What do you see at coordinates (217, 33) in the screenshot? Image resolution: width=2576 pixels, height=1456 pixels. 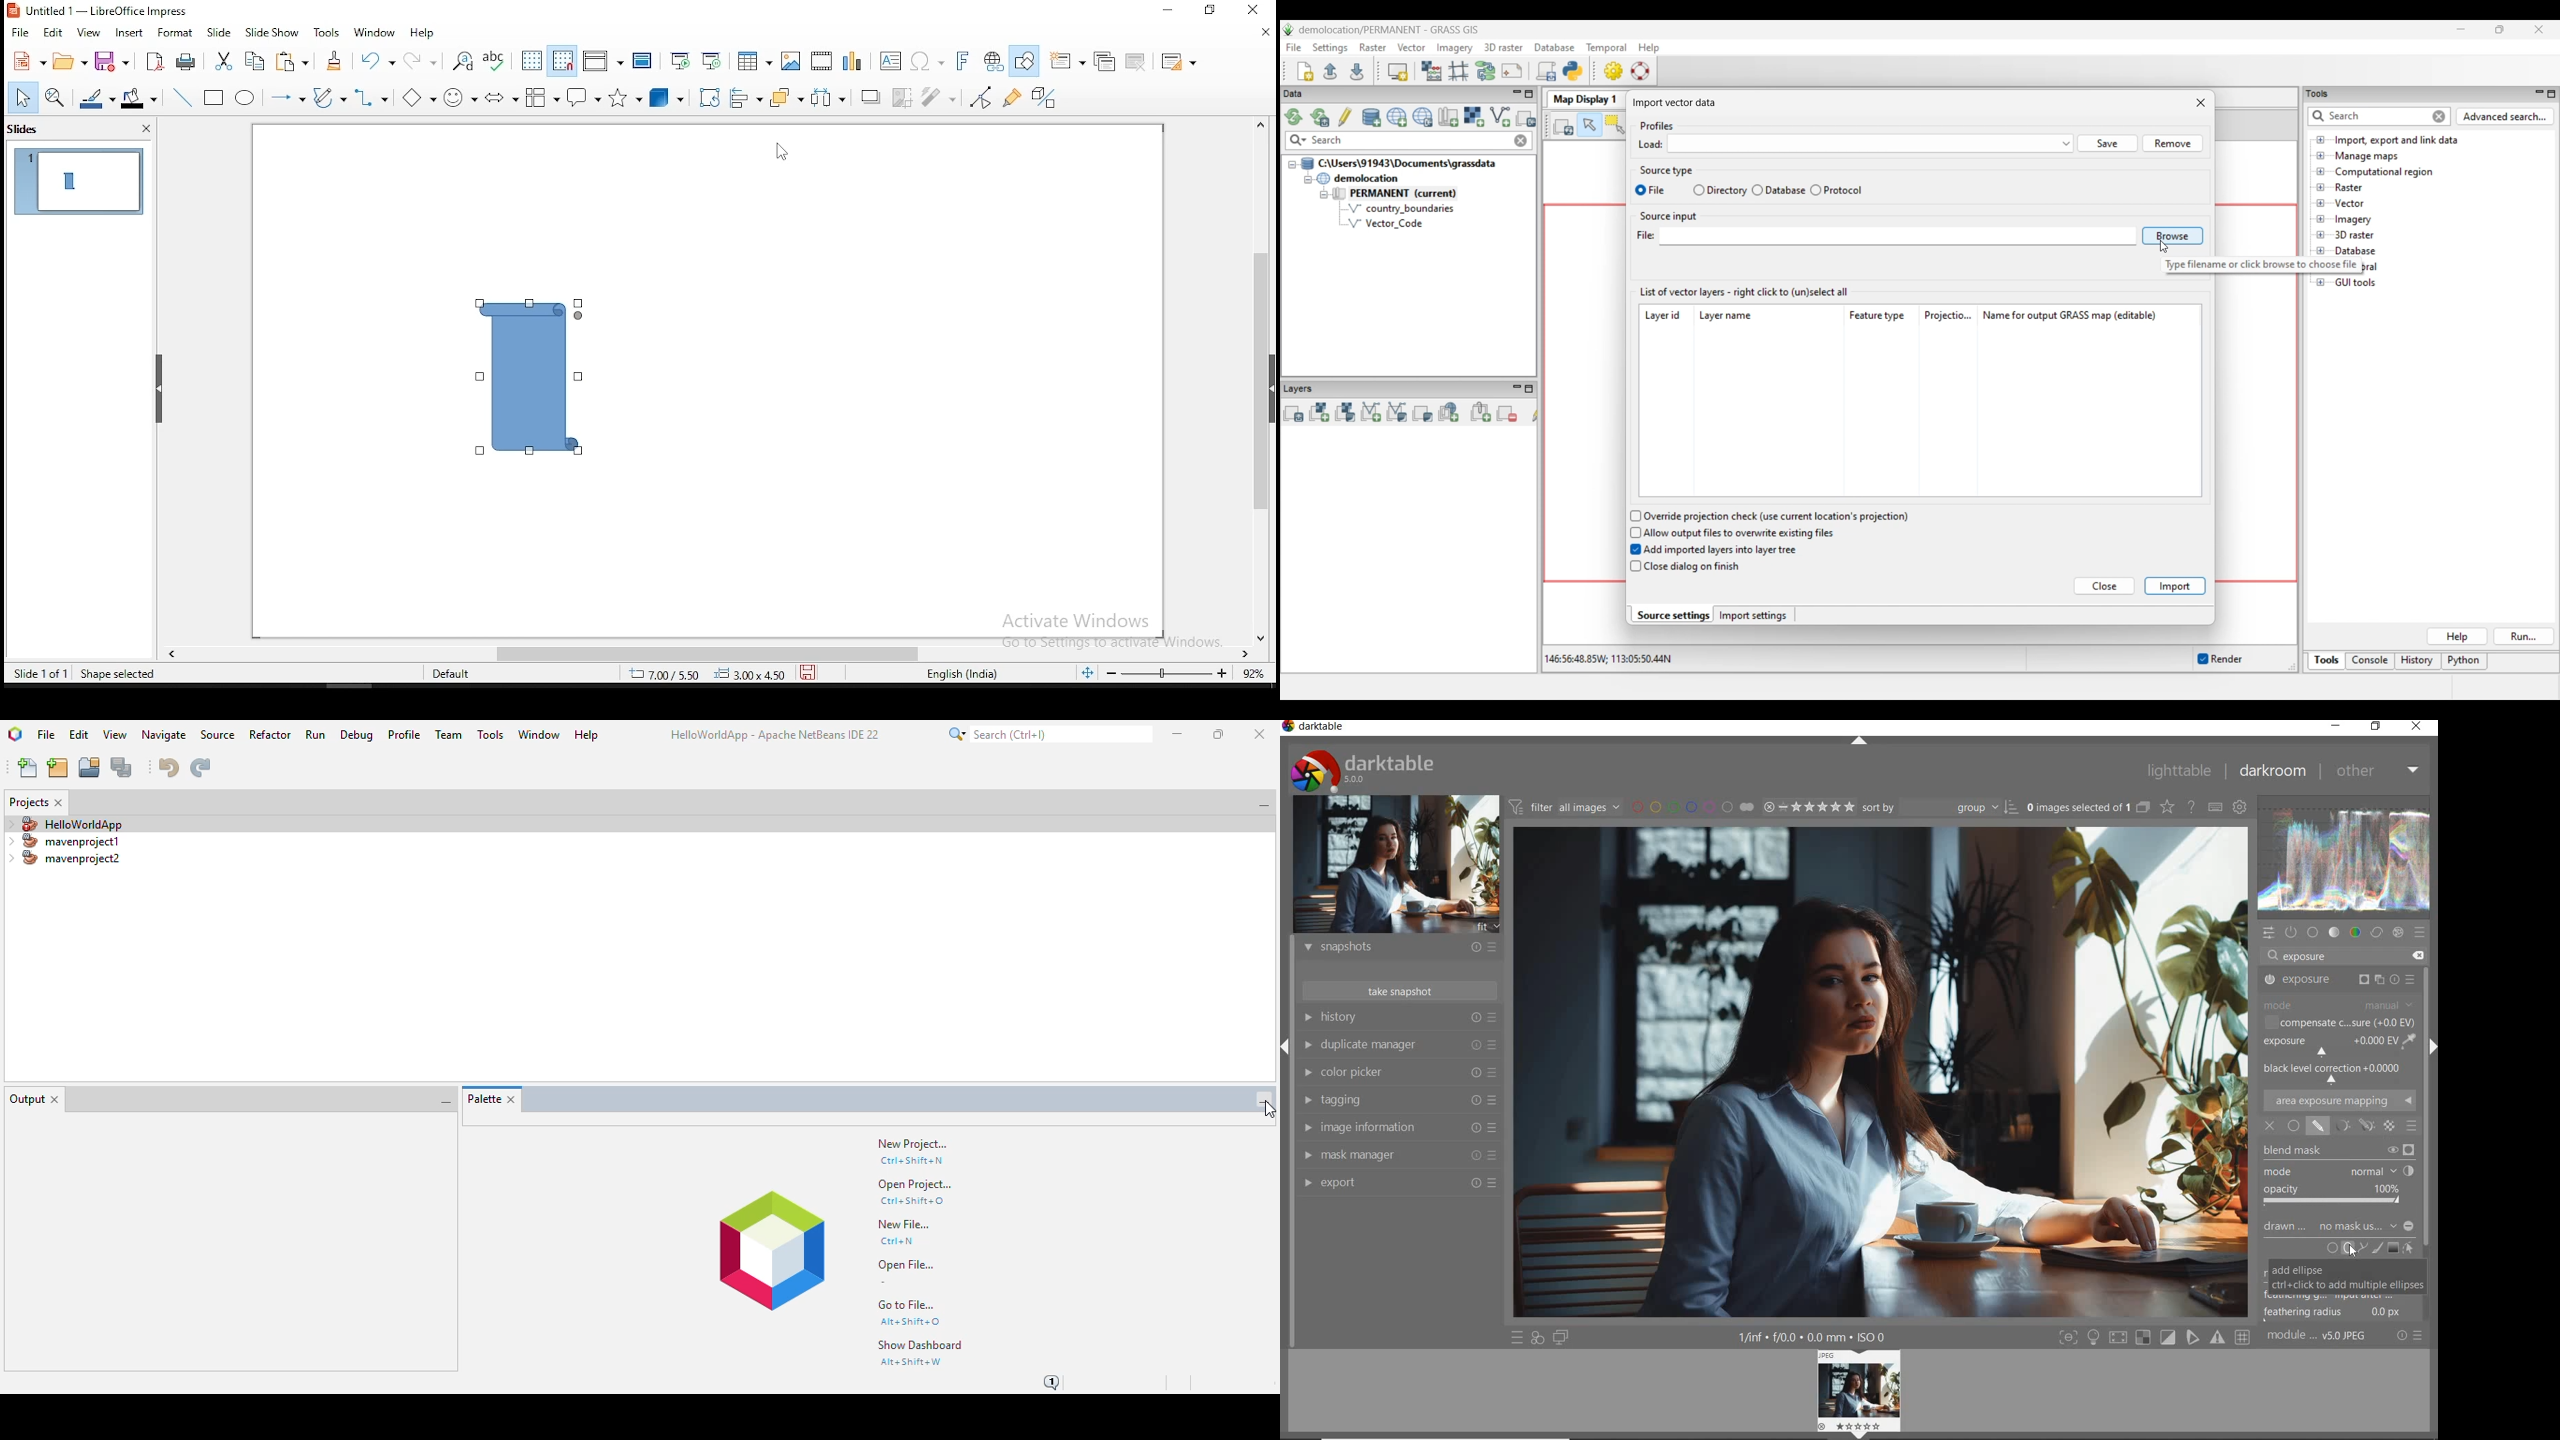 I see `slide` at bounding box center [217, 33].